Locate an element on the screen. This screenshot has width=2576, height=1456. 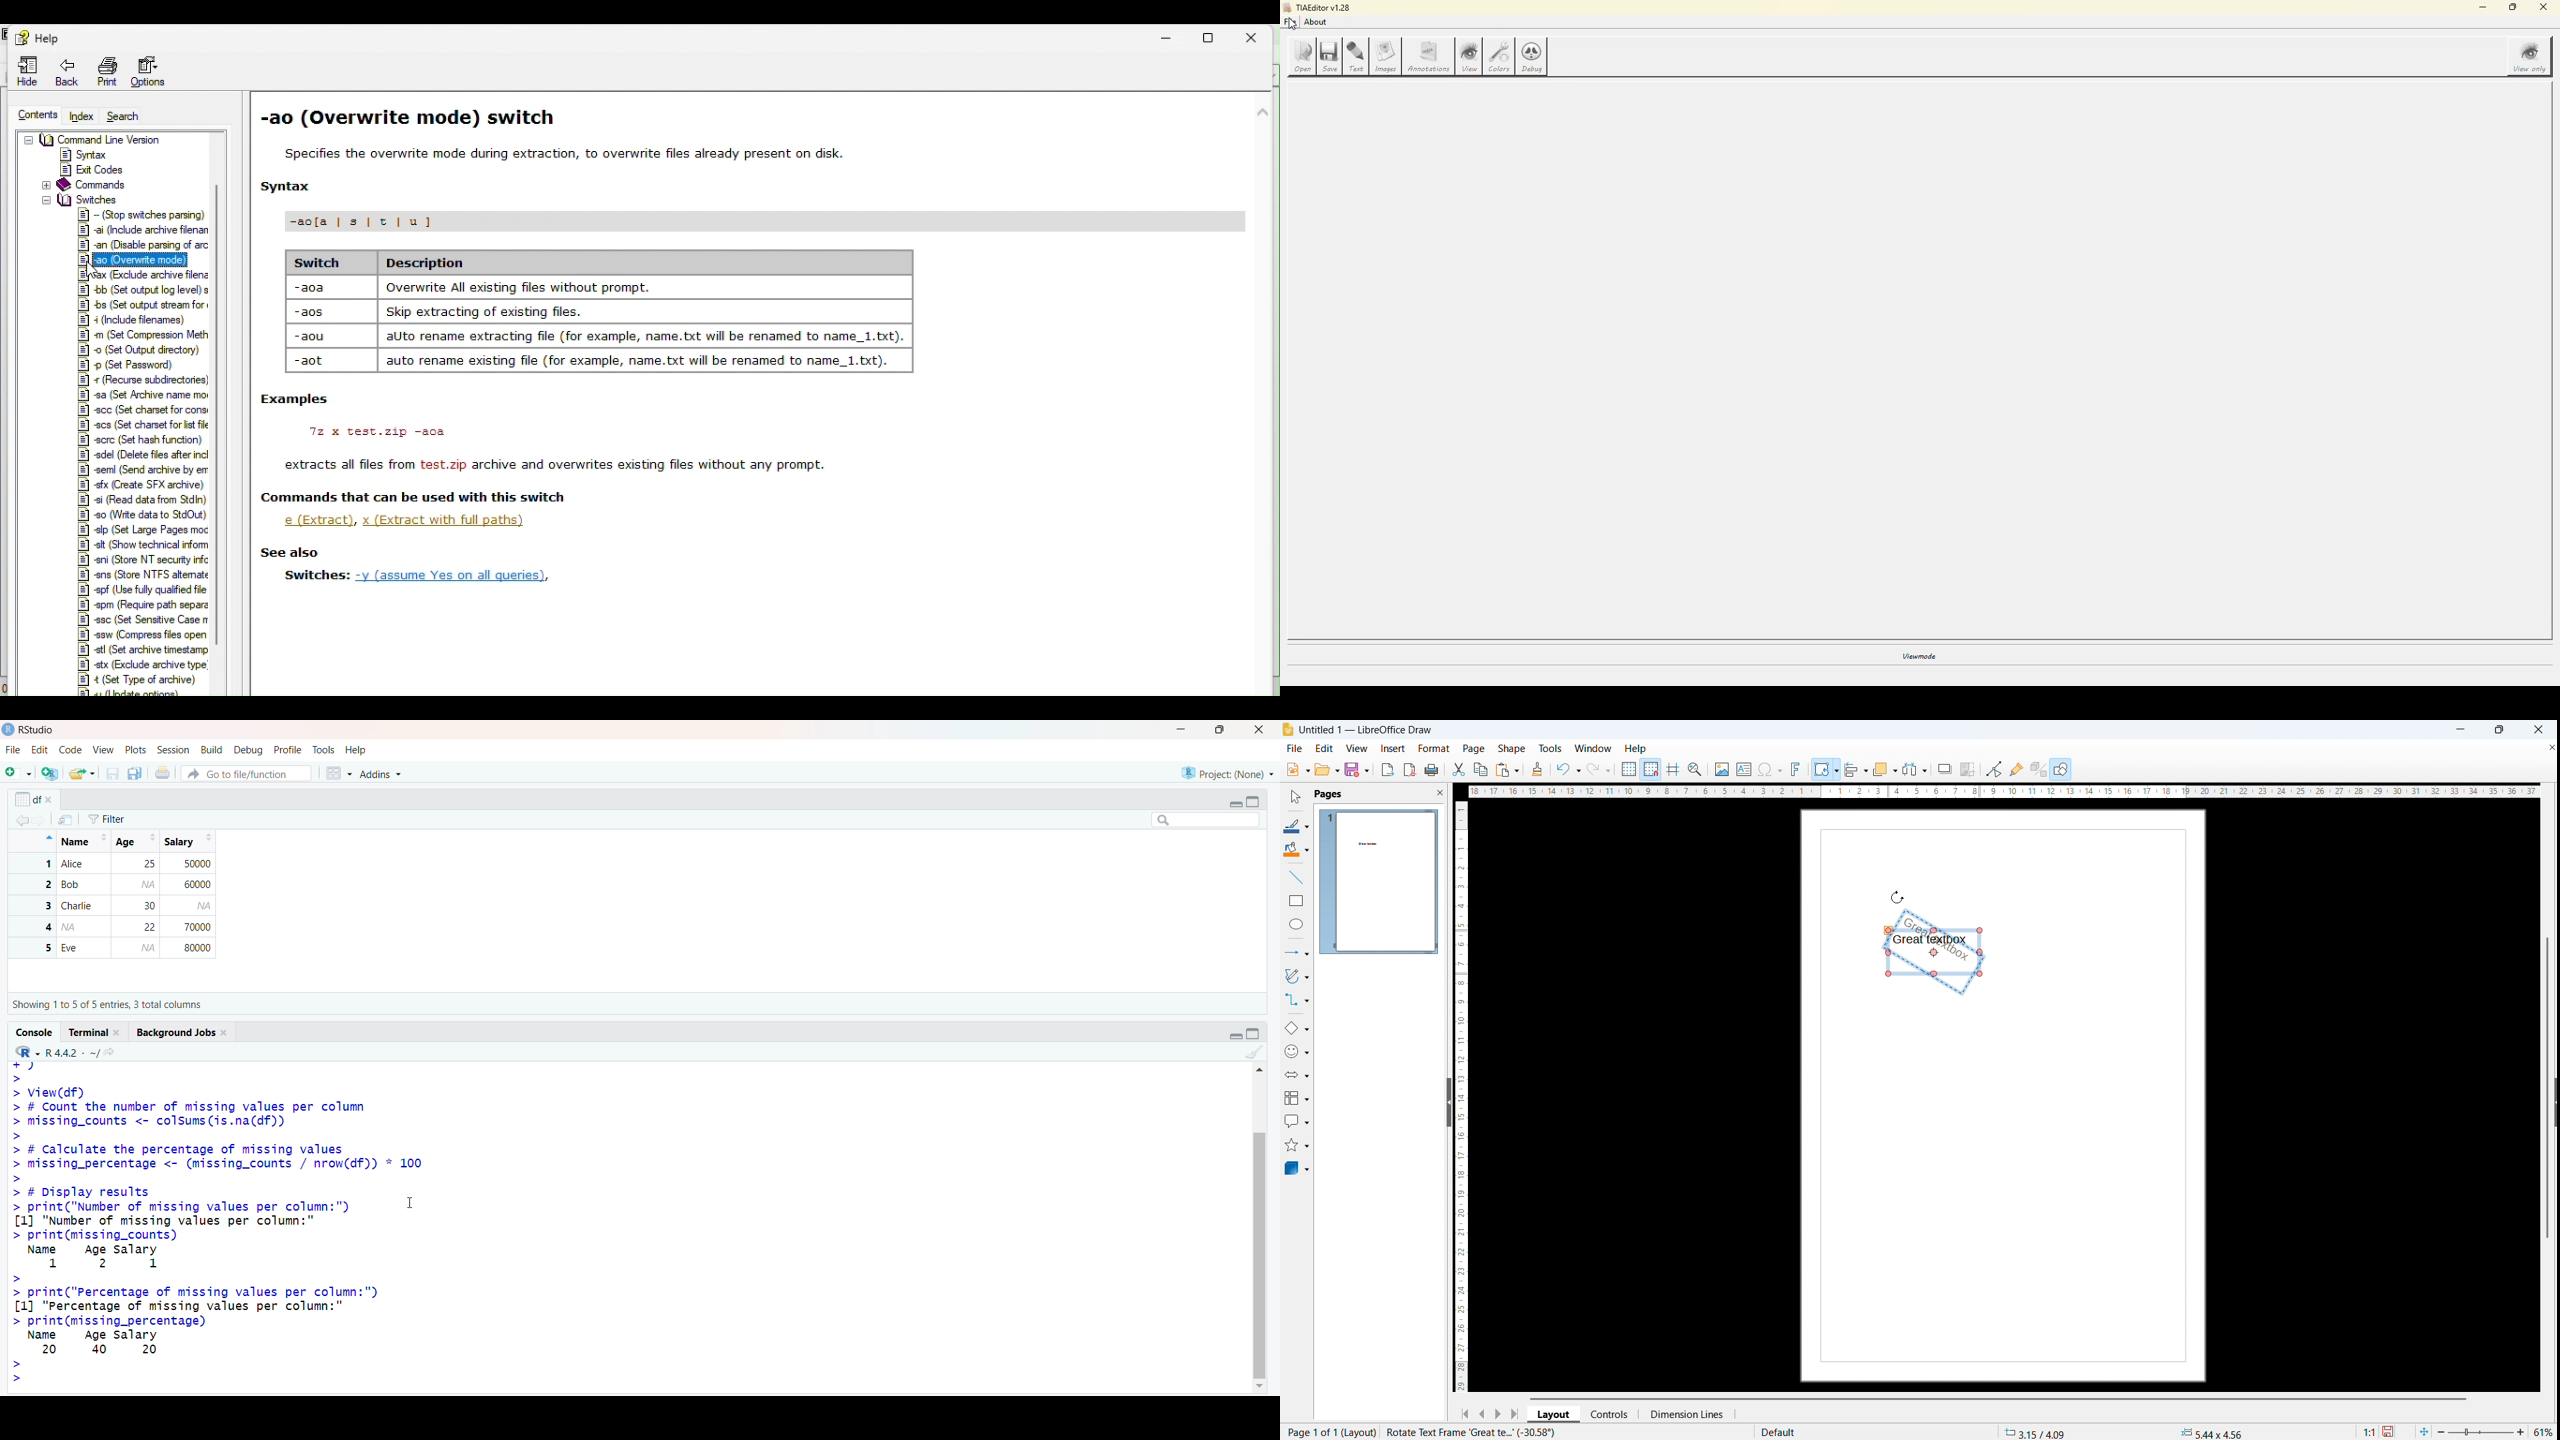
toggle point edit mode is located at coordinates (1995, 769).